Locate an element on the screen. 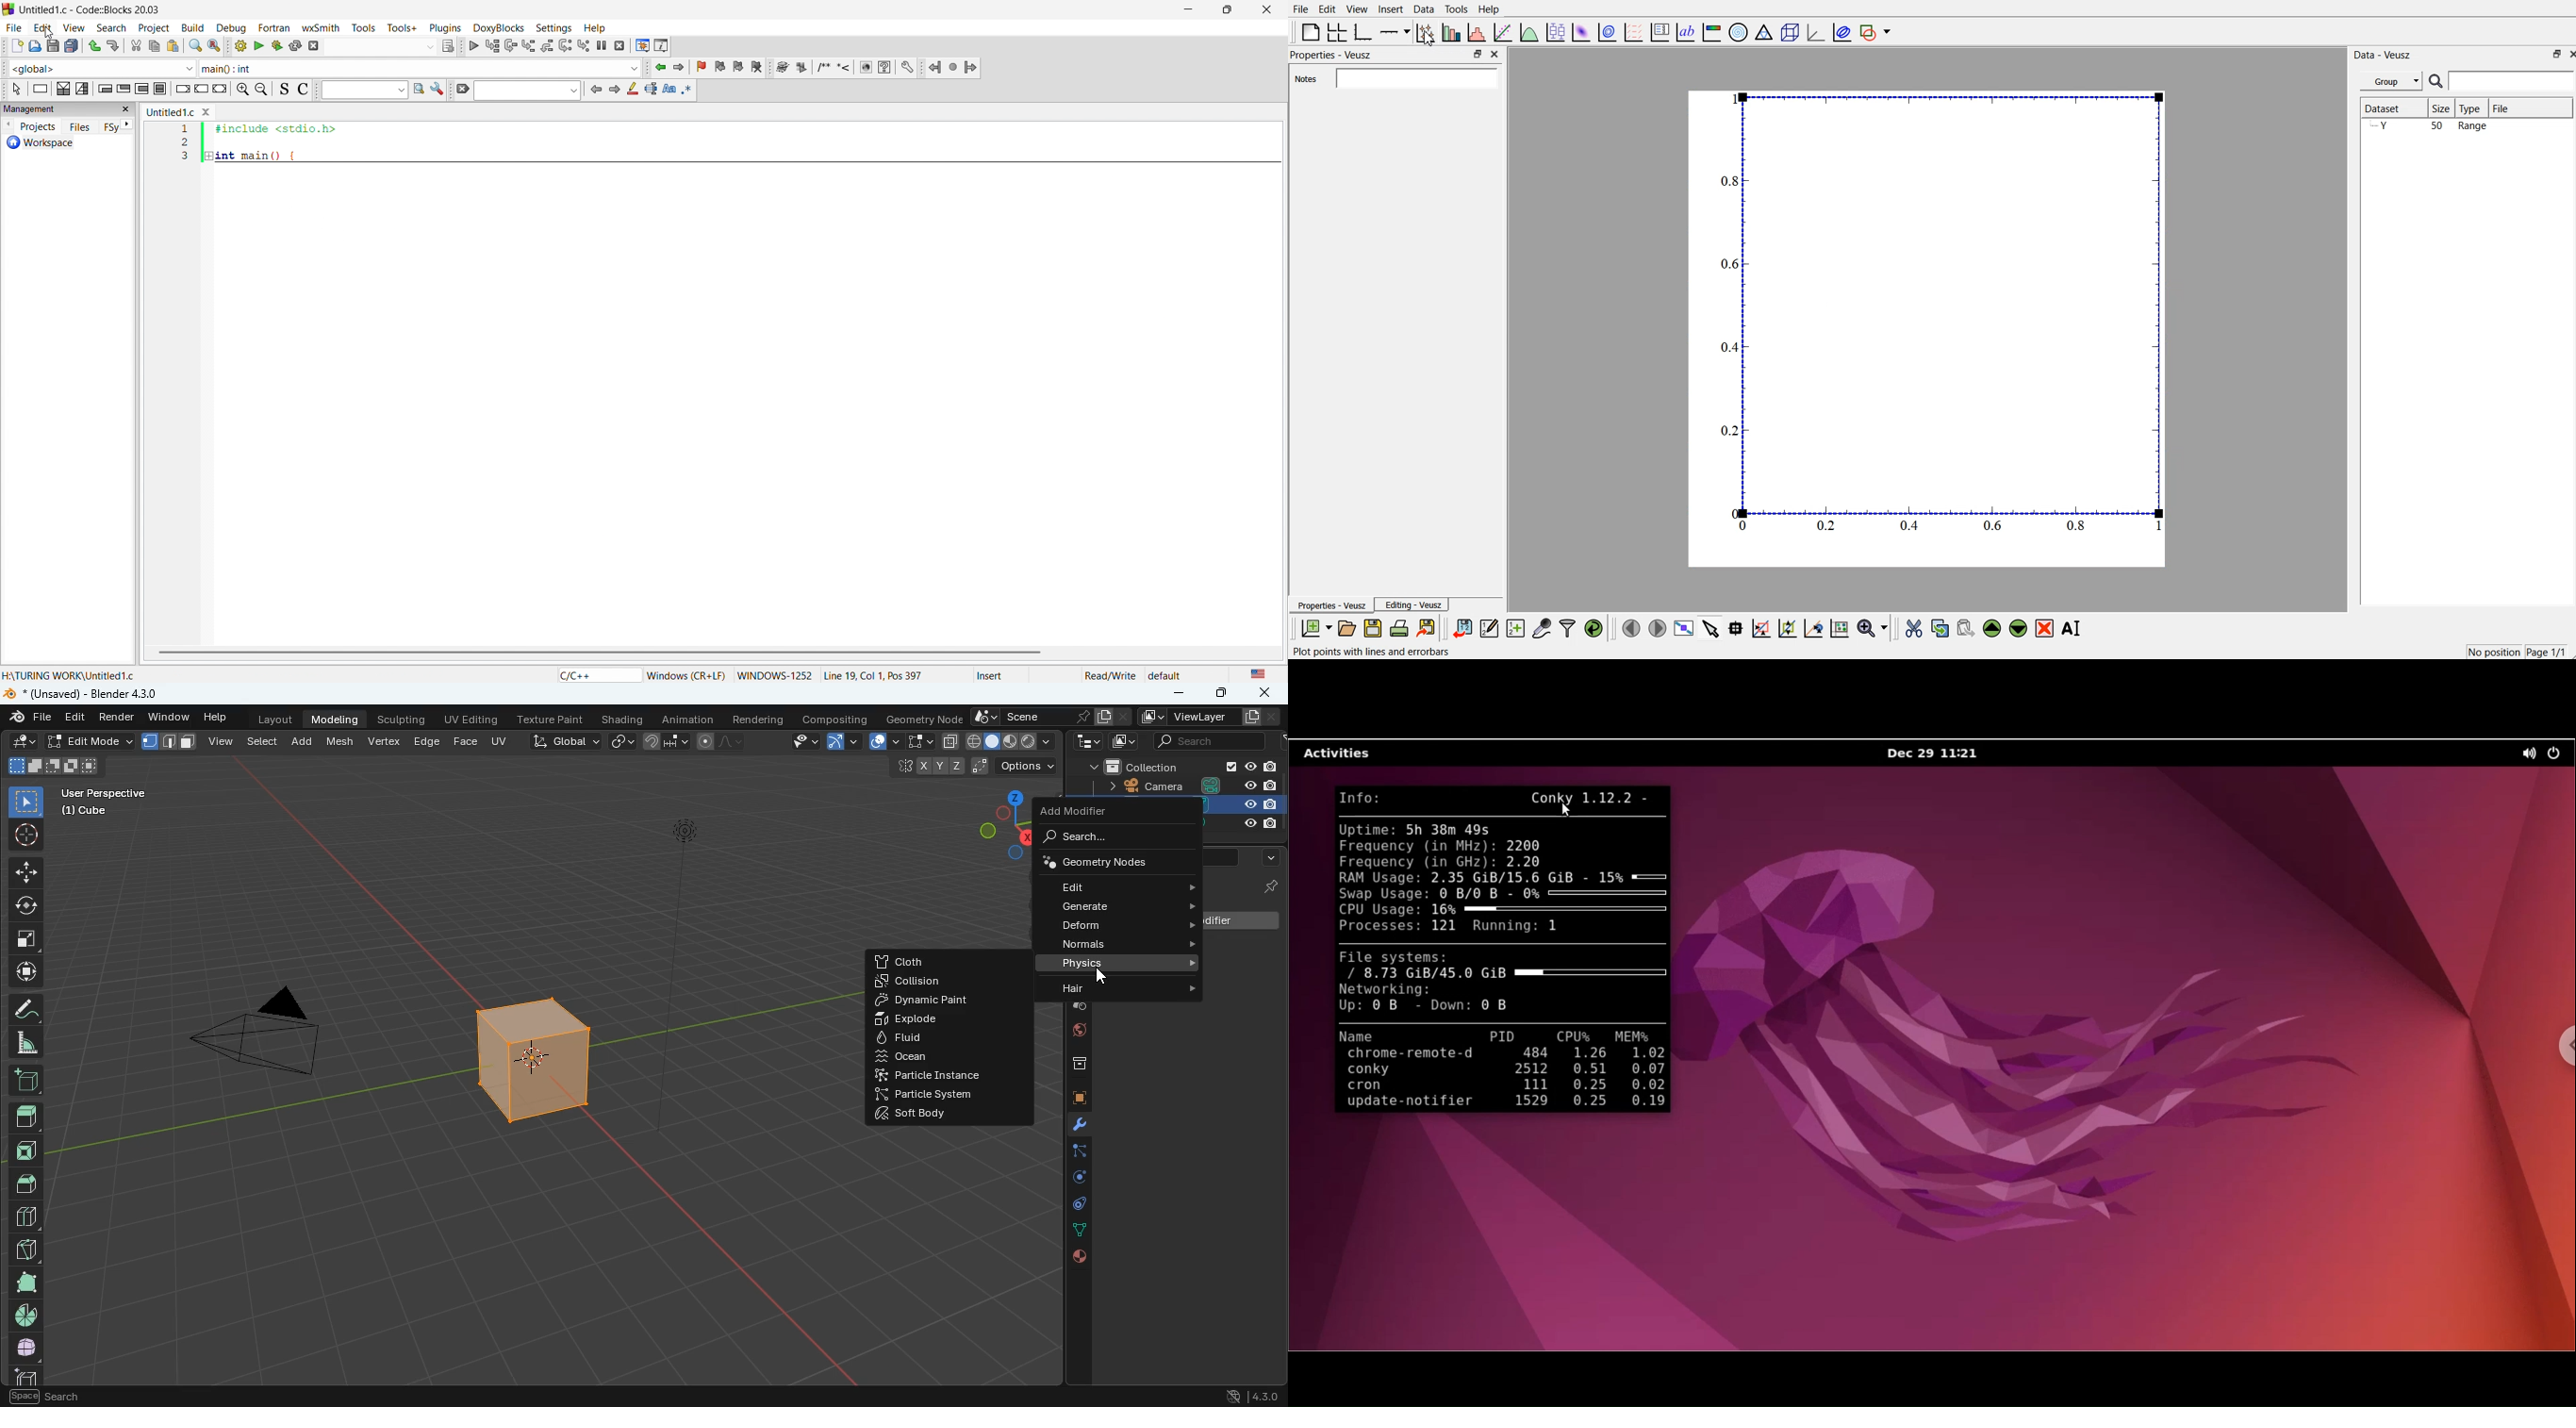 This screenshot has height=1428, width=2576. histogram is located at coordinates (1478, 31).